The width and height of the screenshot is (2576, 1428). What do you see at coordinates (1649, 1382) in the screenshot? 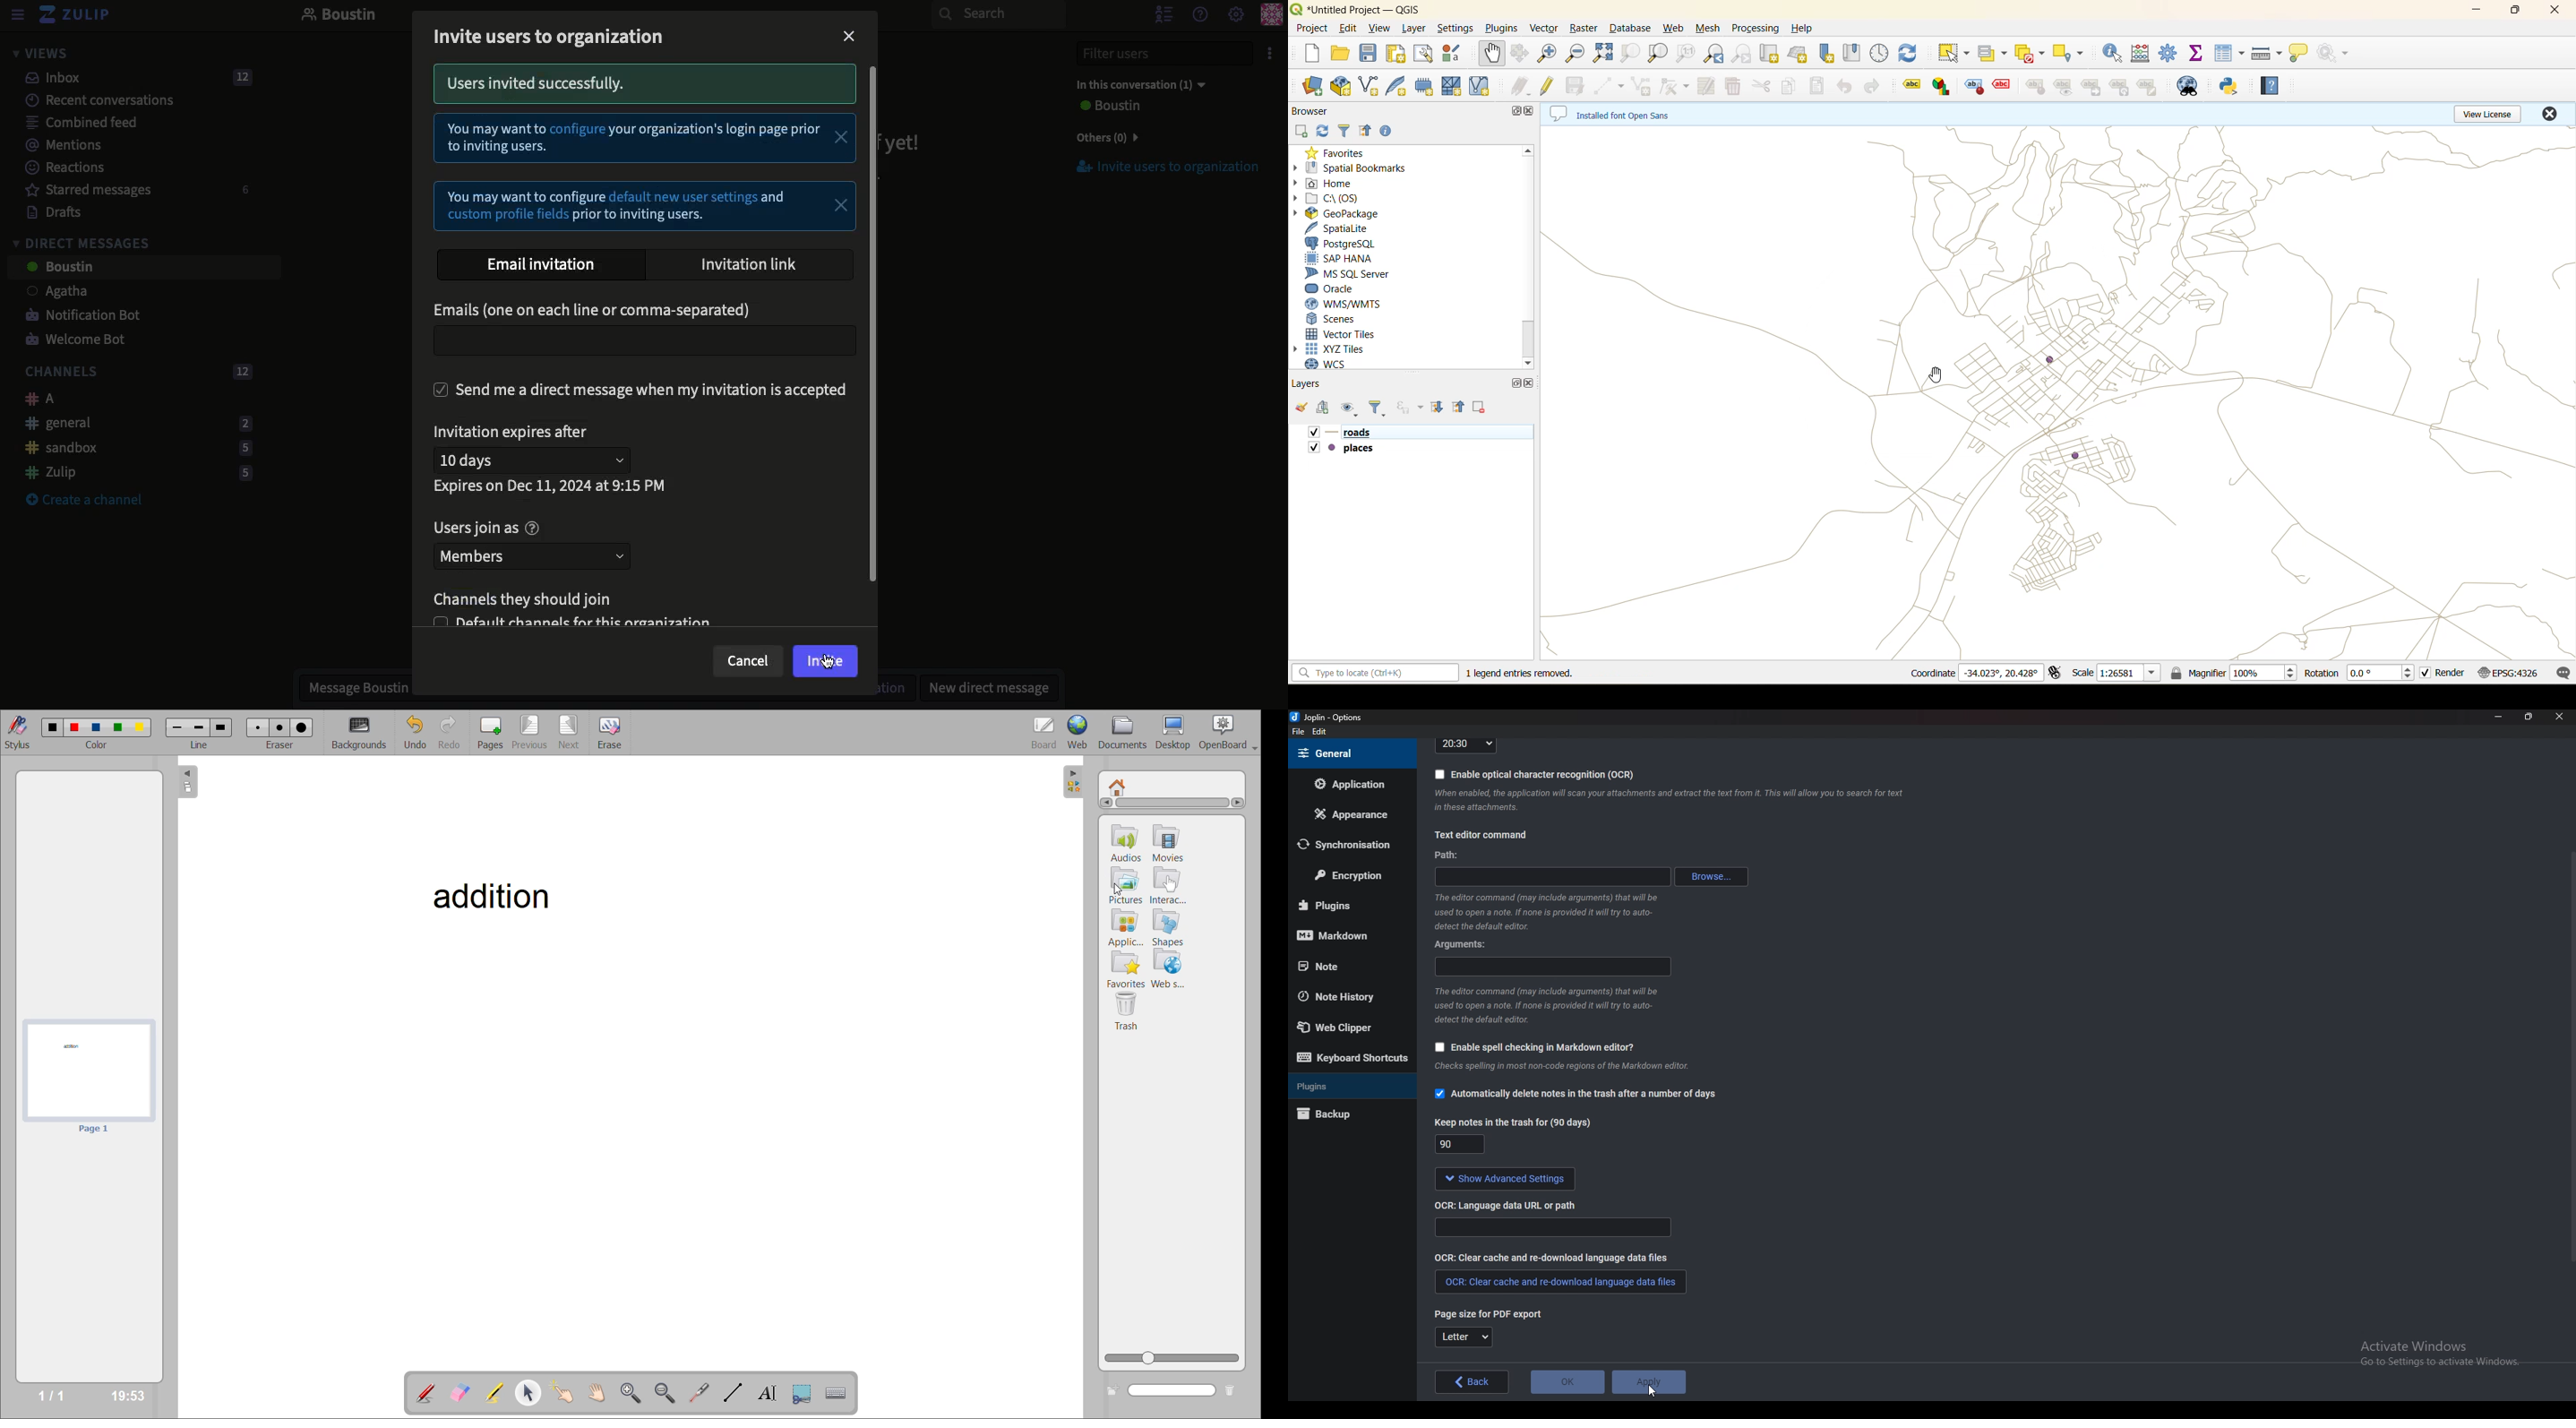
I see `apply` at bounding box center [1649, 1382].